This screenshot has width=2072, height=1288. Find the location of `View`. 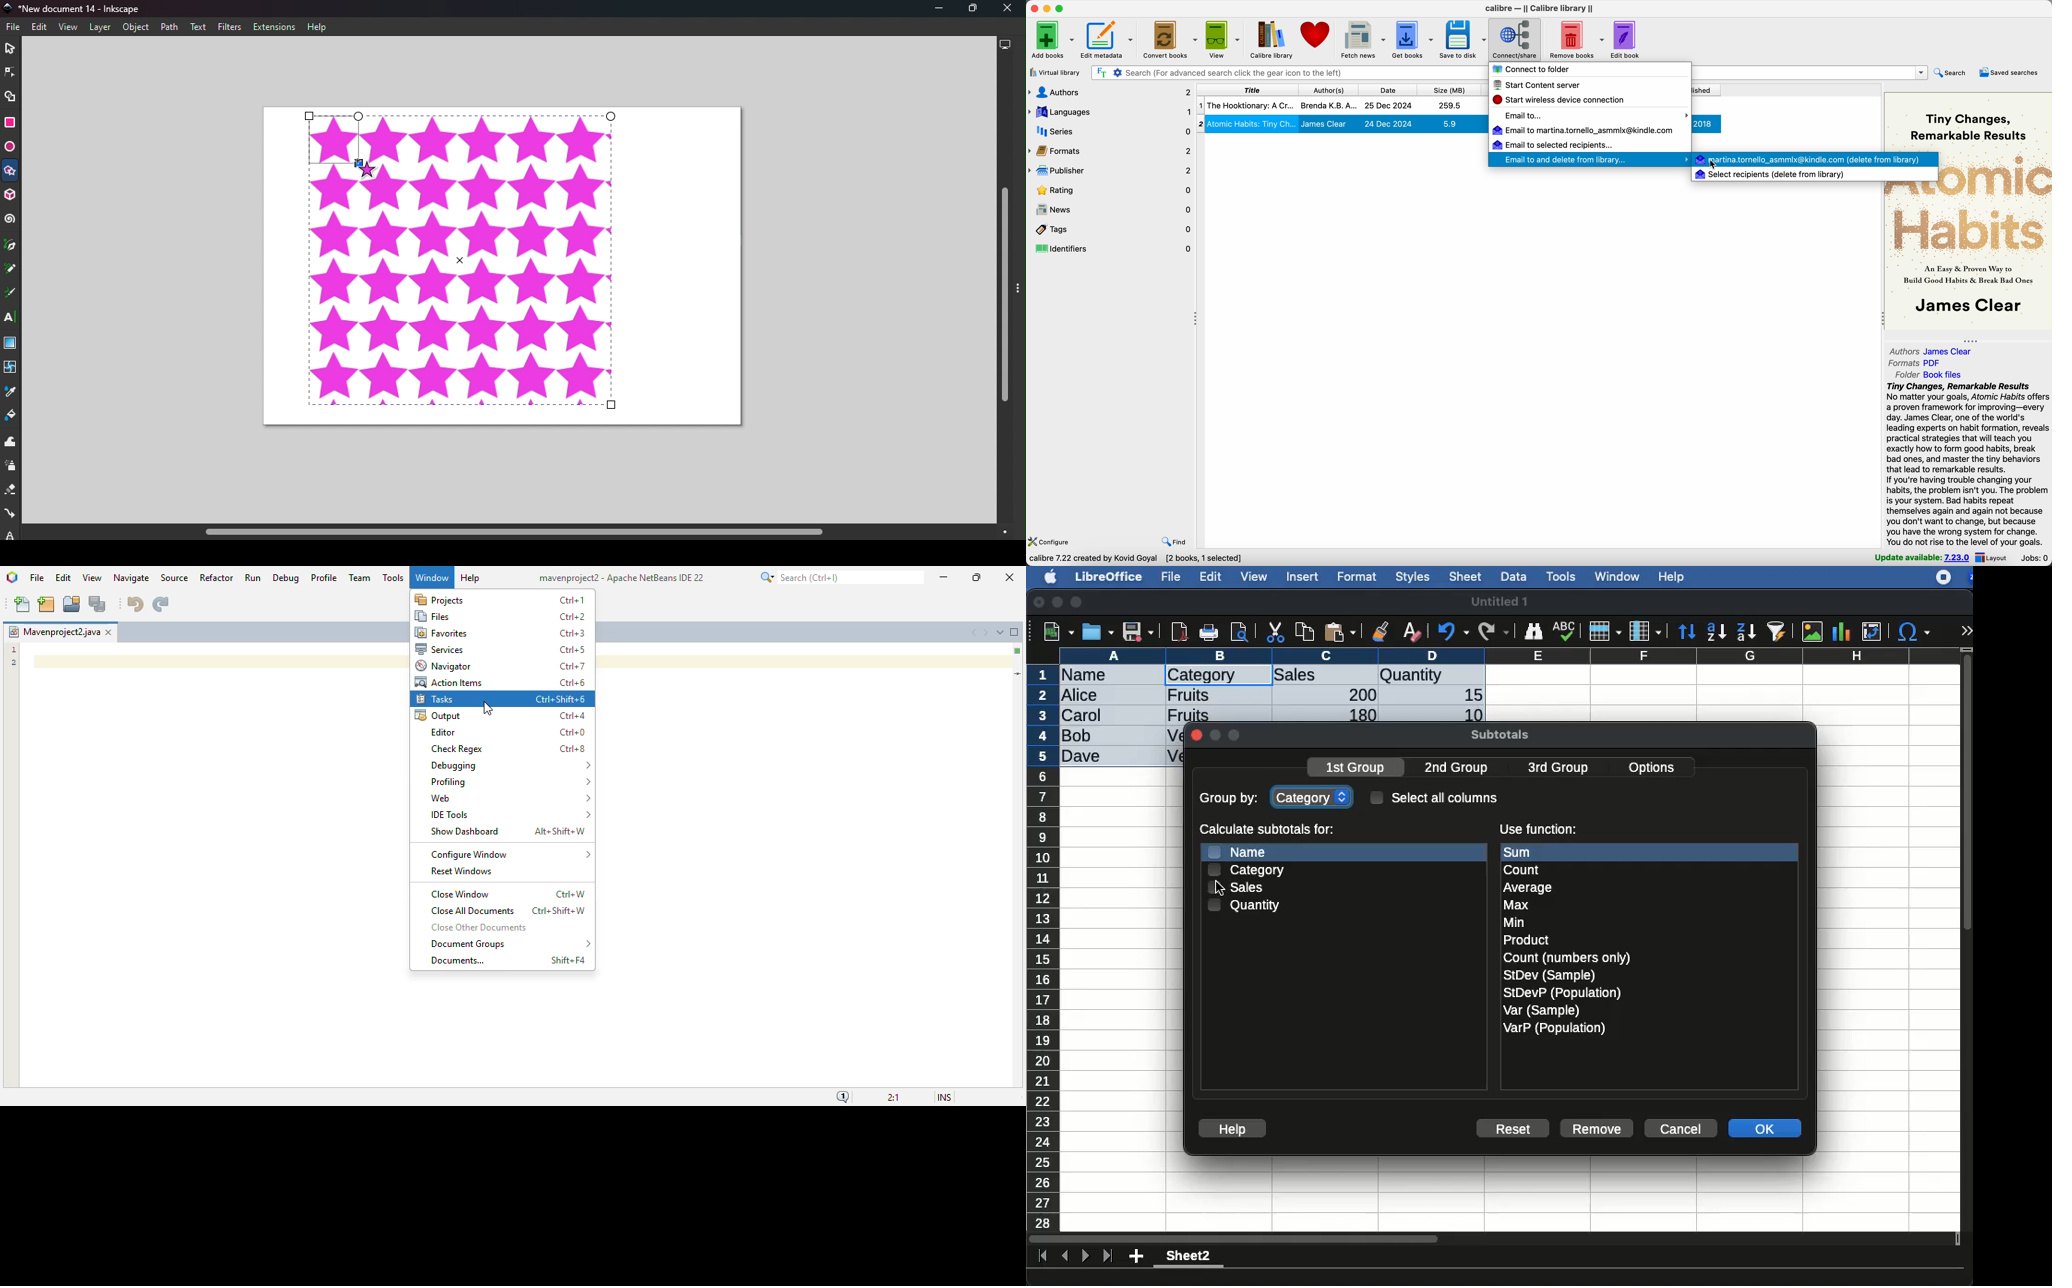

View is located at coordinates (68, 26).